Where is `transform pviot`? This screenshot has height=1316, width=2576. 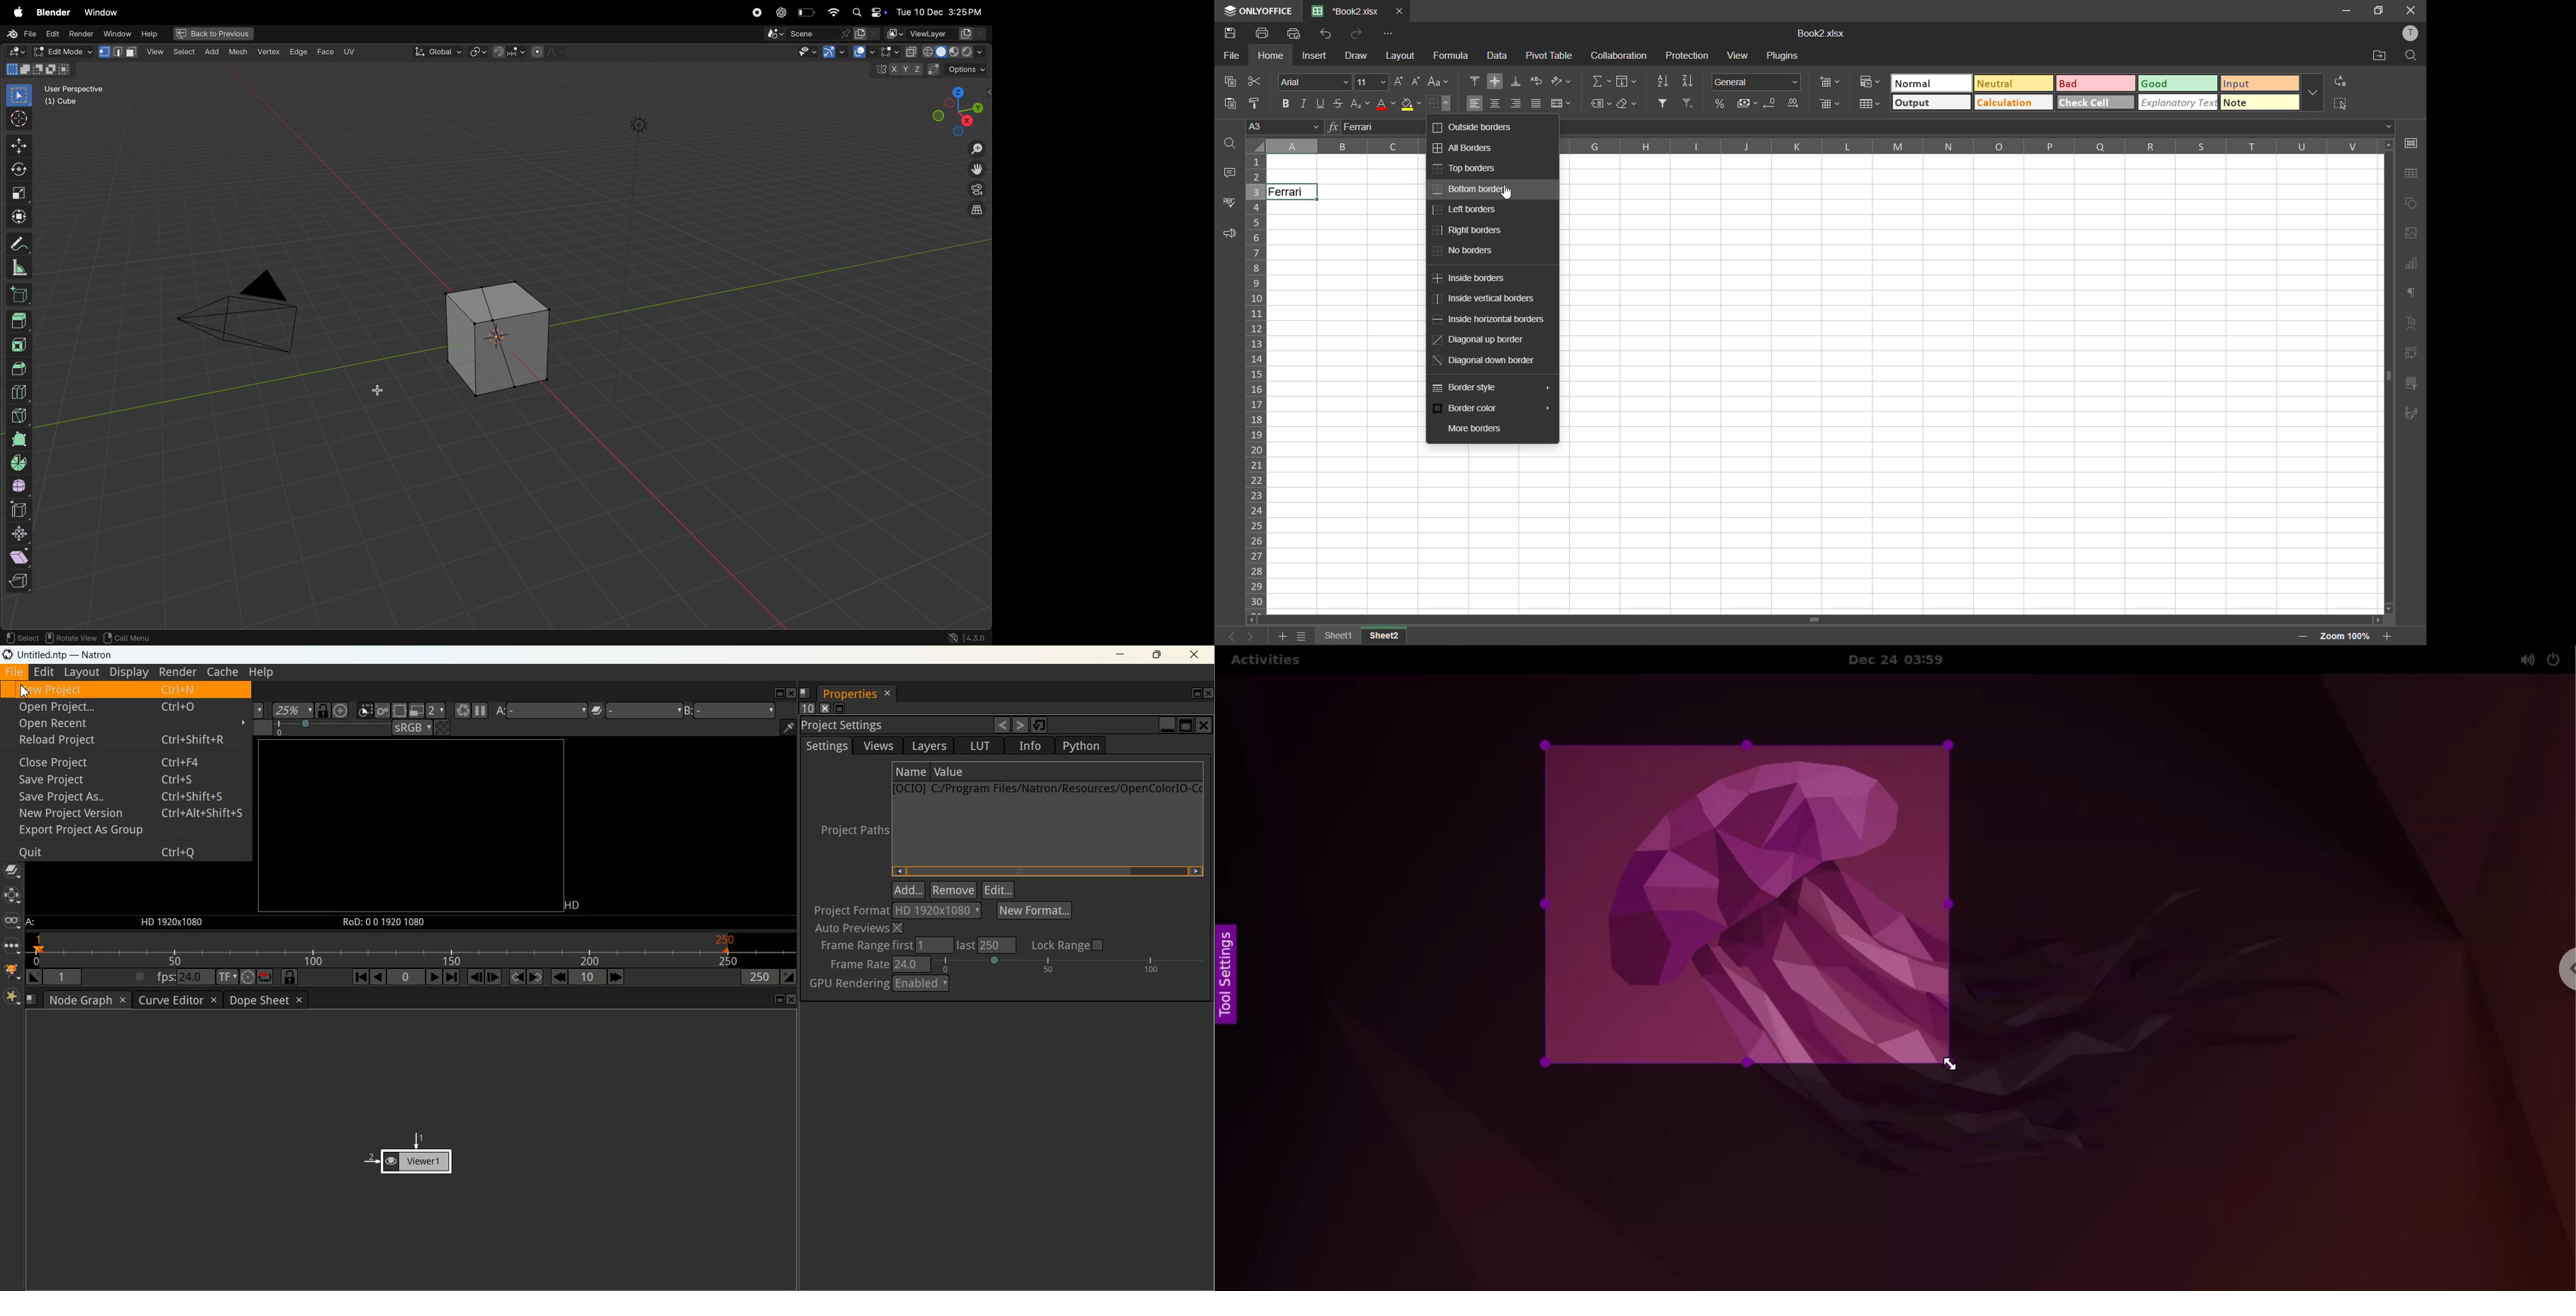
transform pviot is located at coordinates (478, 53).